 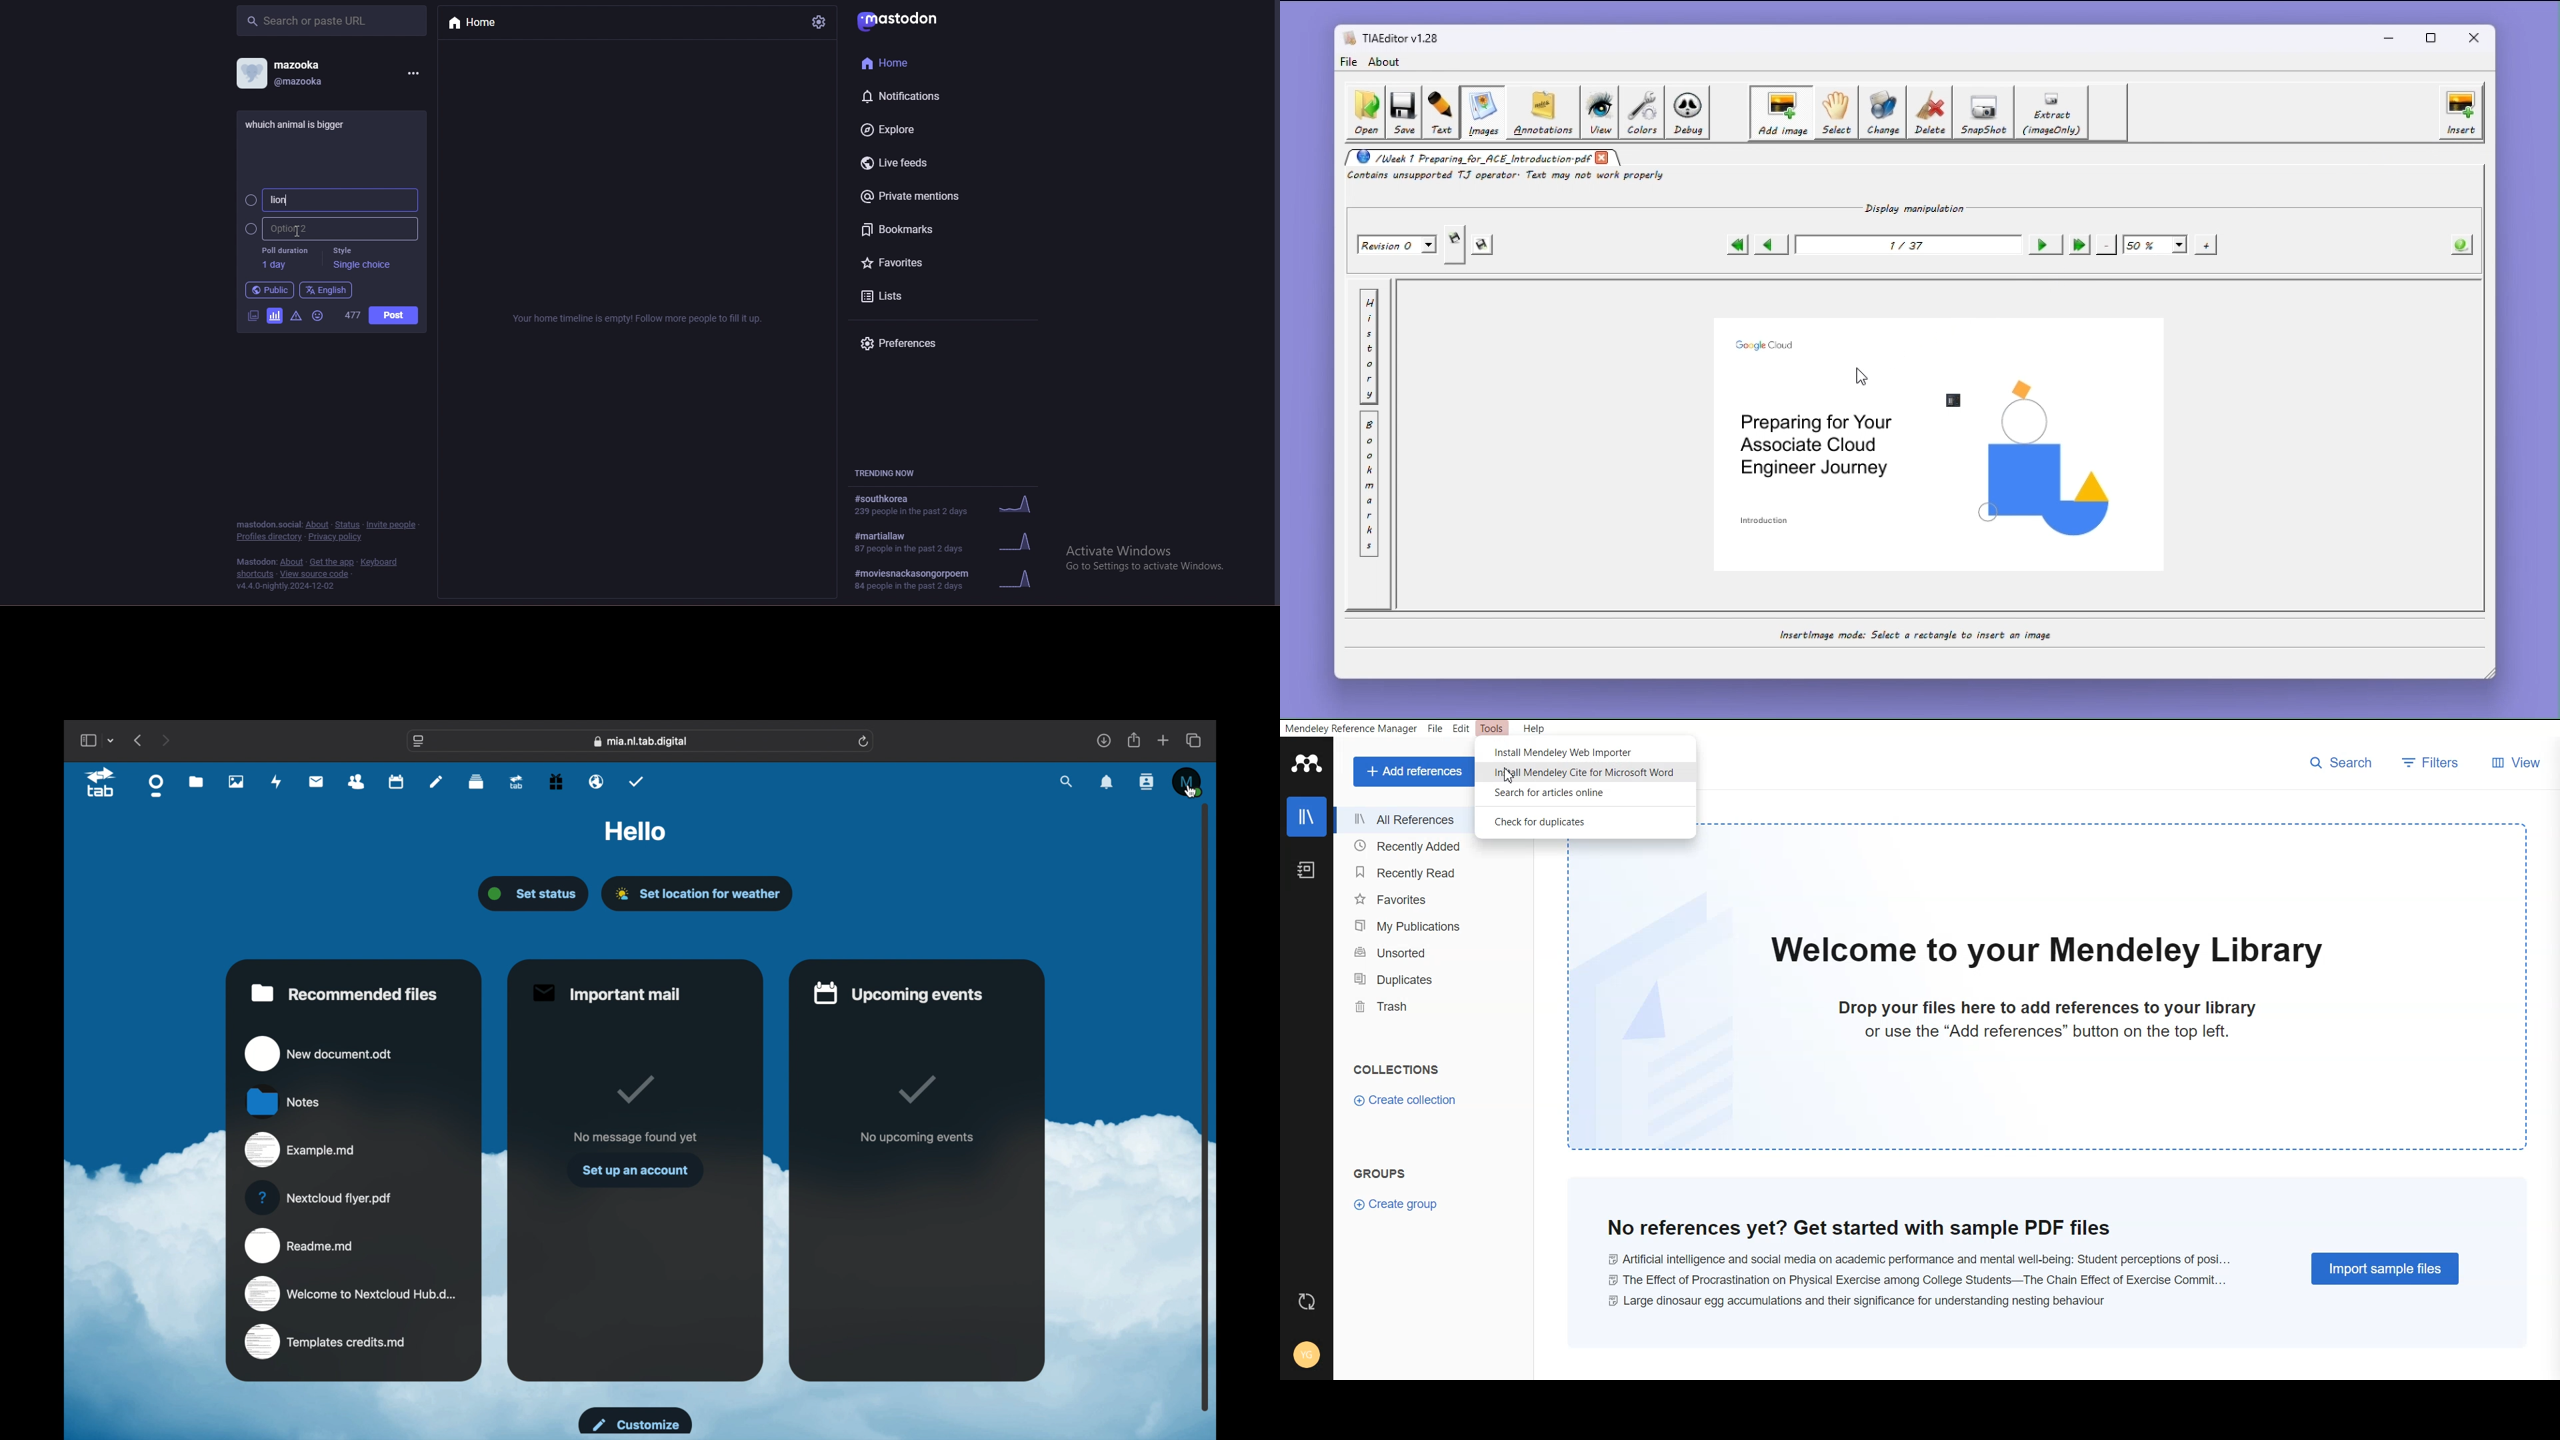 What do you see at coordinates (286, 587) in the screenshot?
I see `v4.4.0-nightly.2024-12-02` at bounding box center [286, 587].